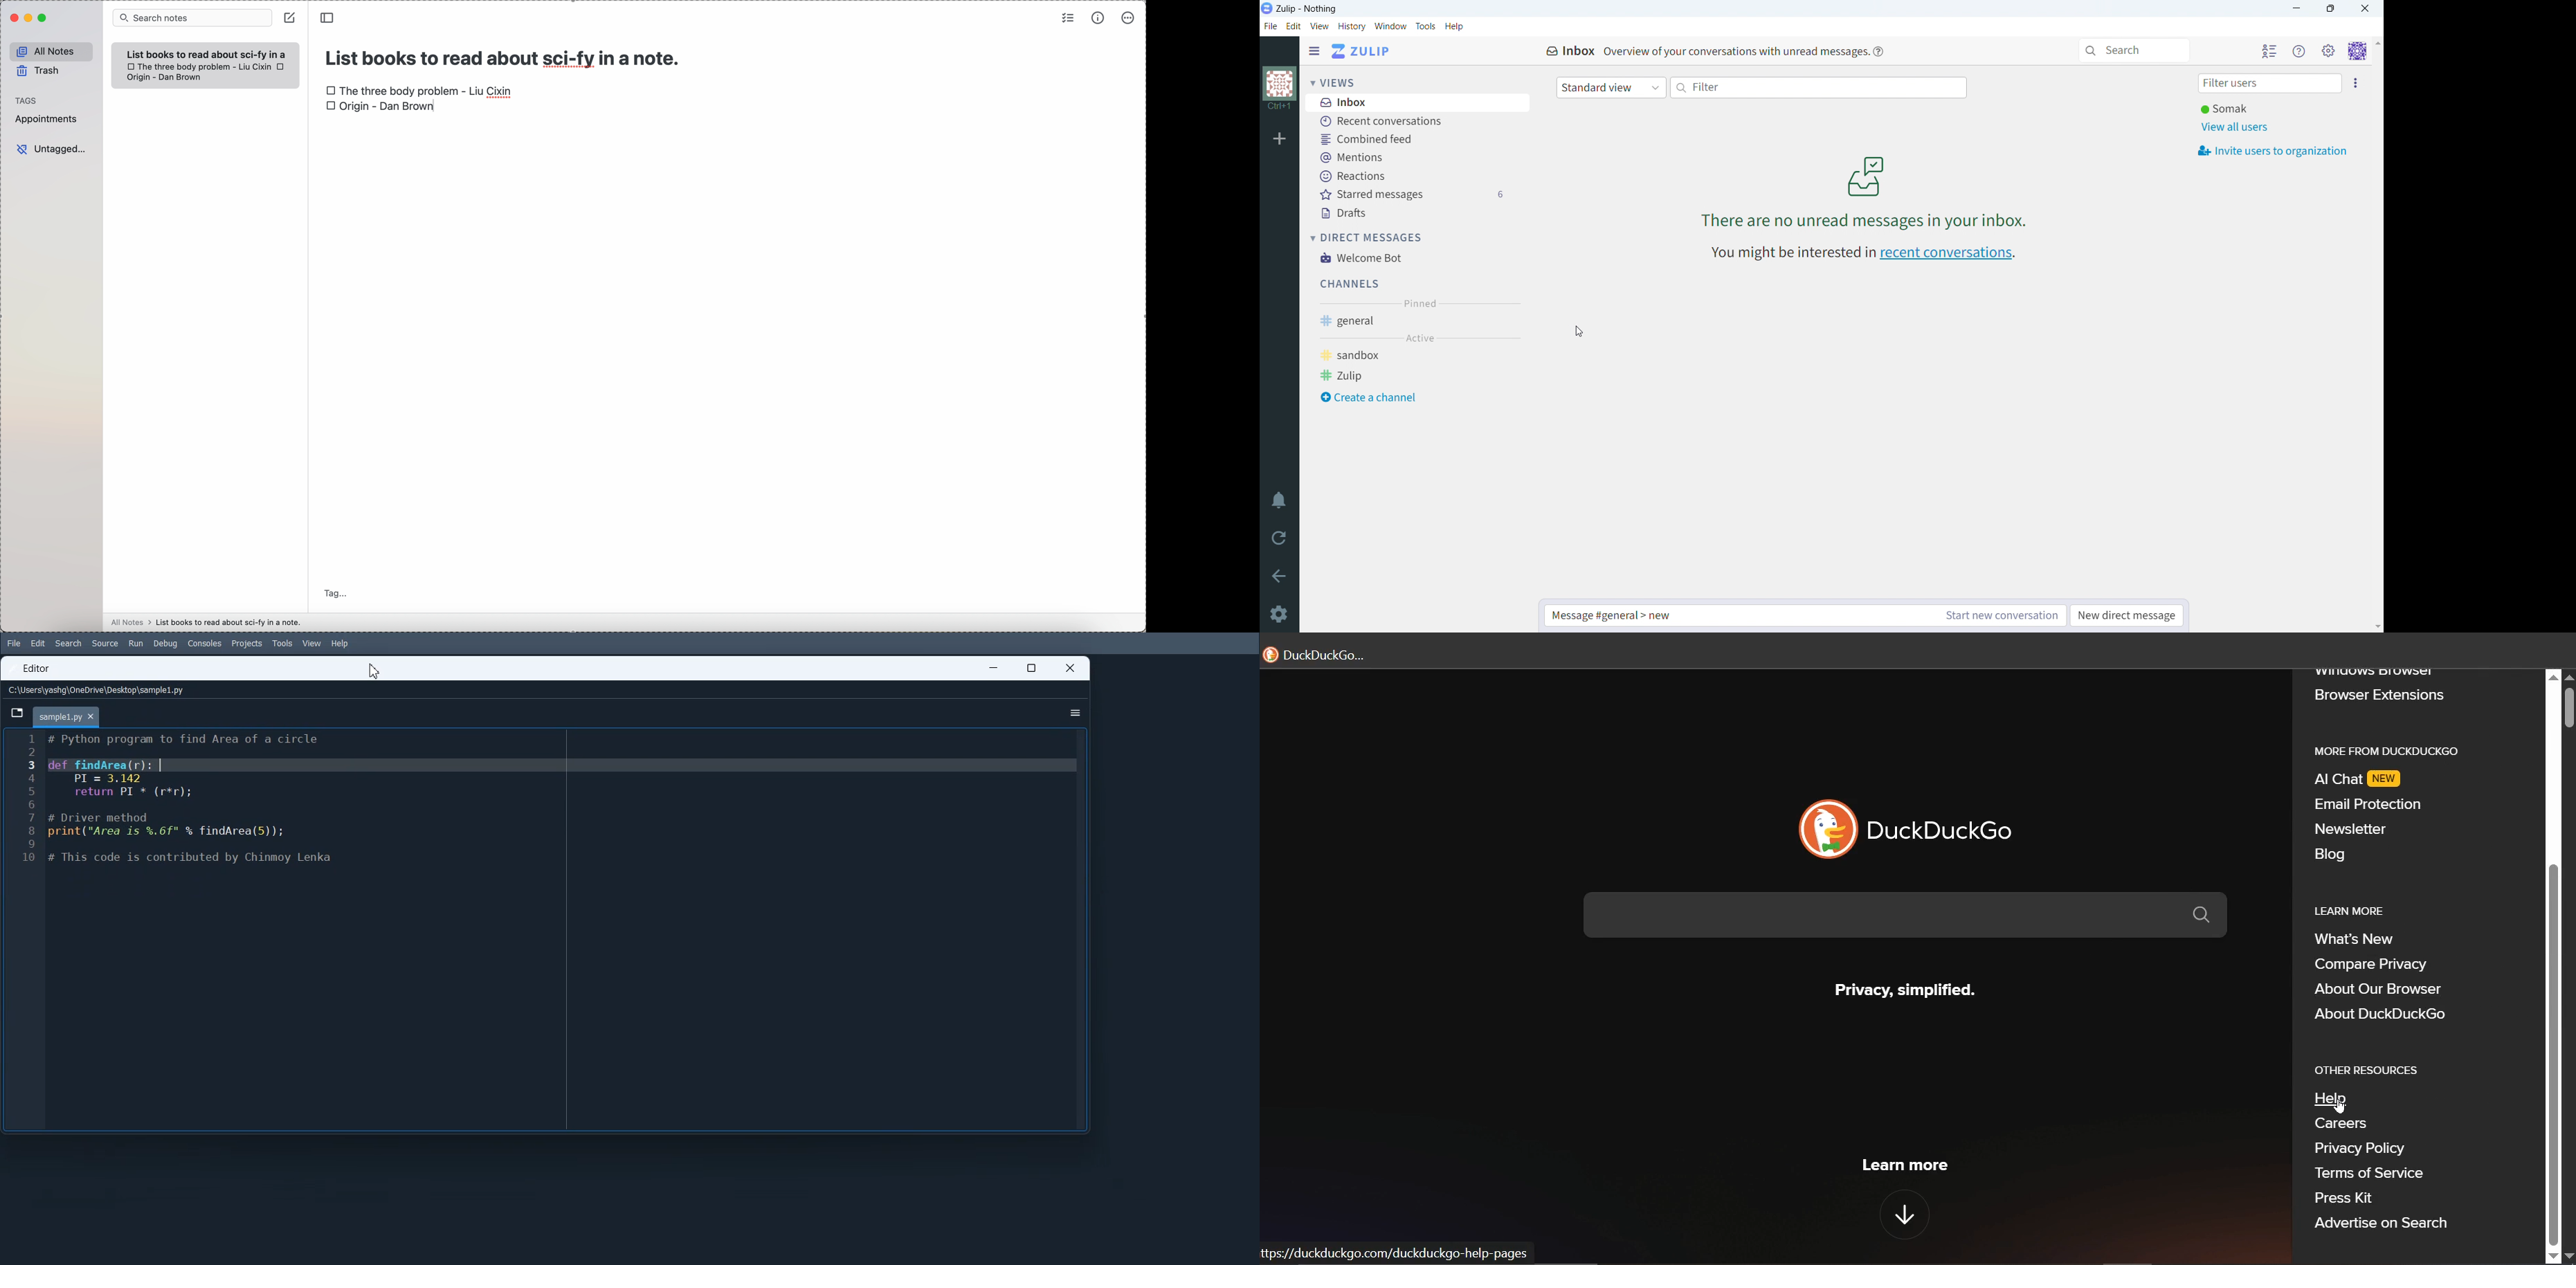  What do you see at coordinates (1407, 321) in the screenshot?
I see `general` at bounding box center [1407, 321].